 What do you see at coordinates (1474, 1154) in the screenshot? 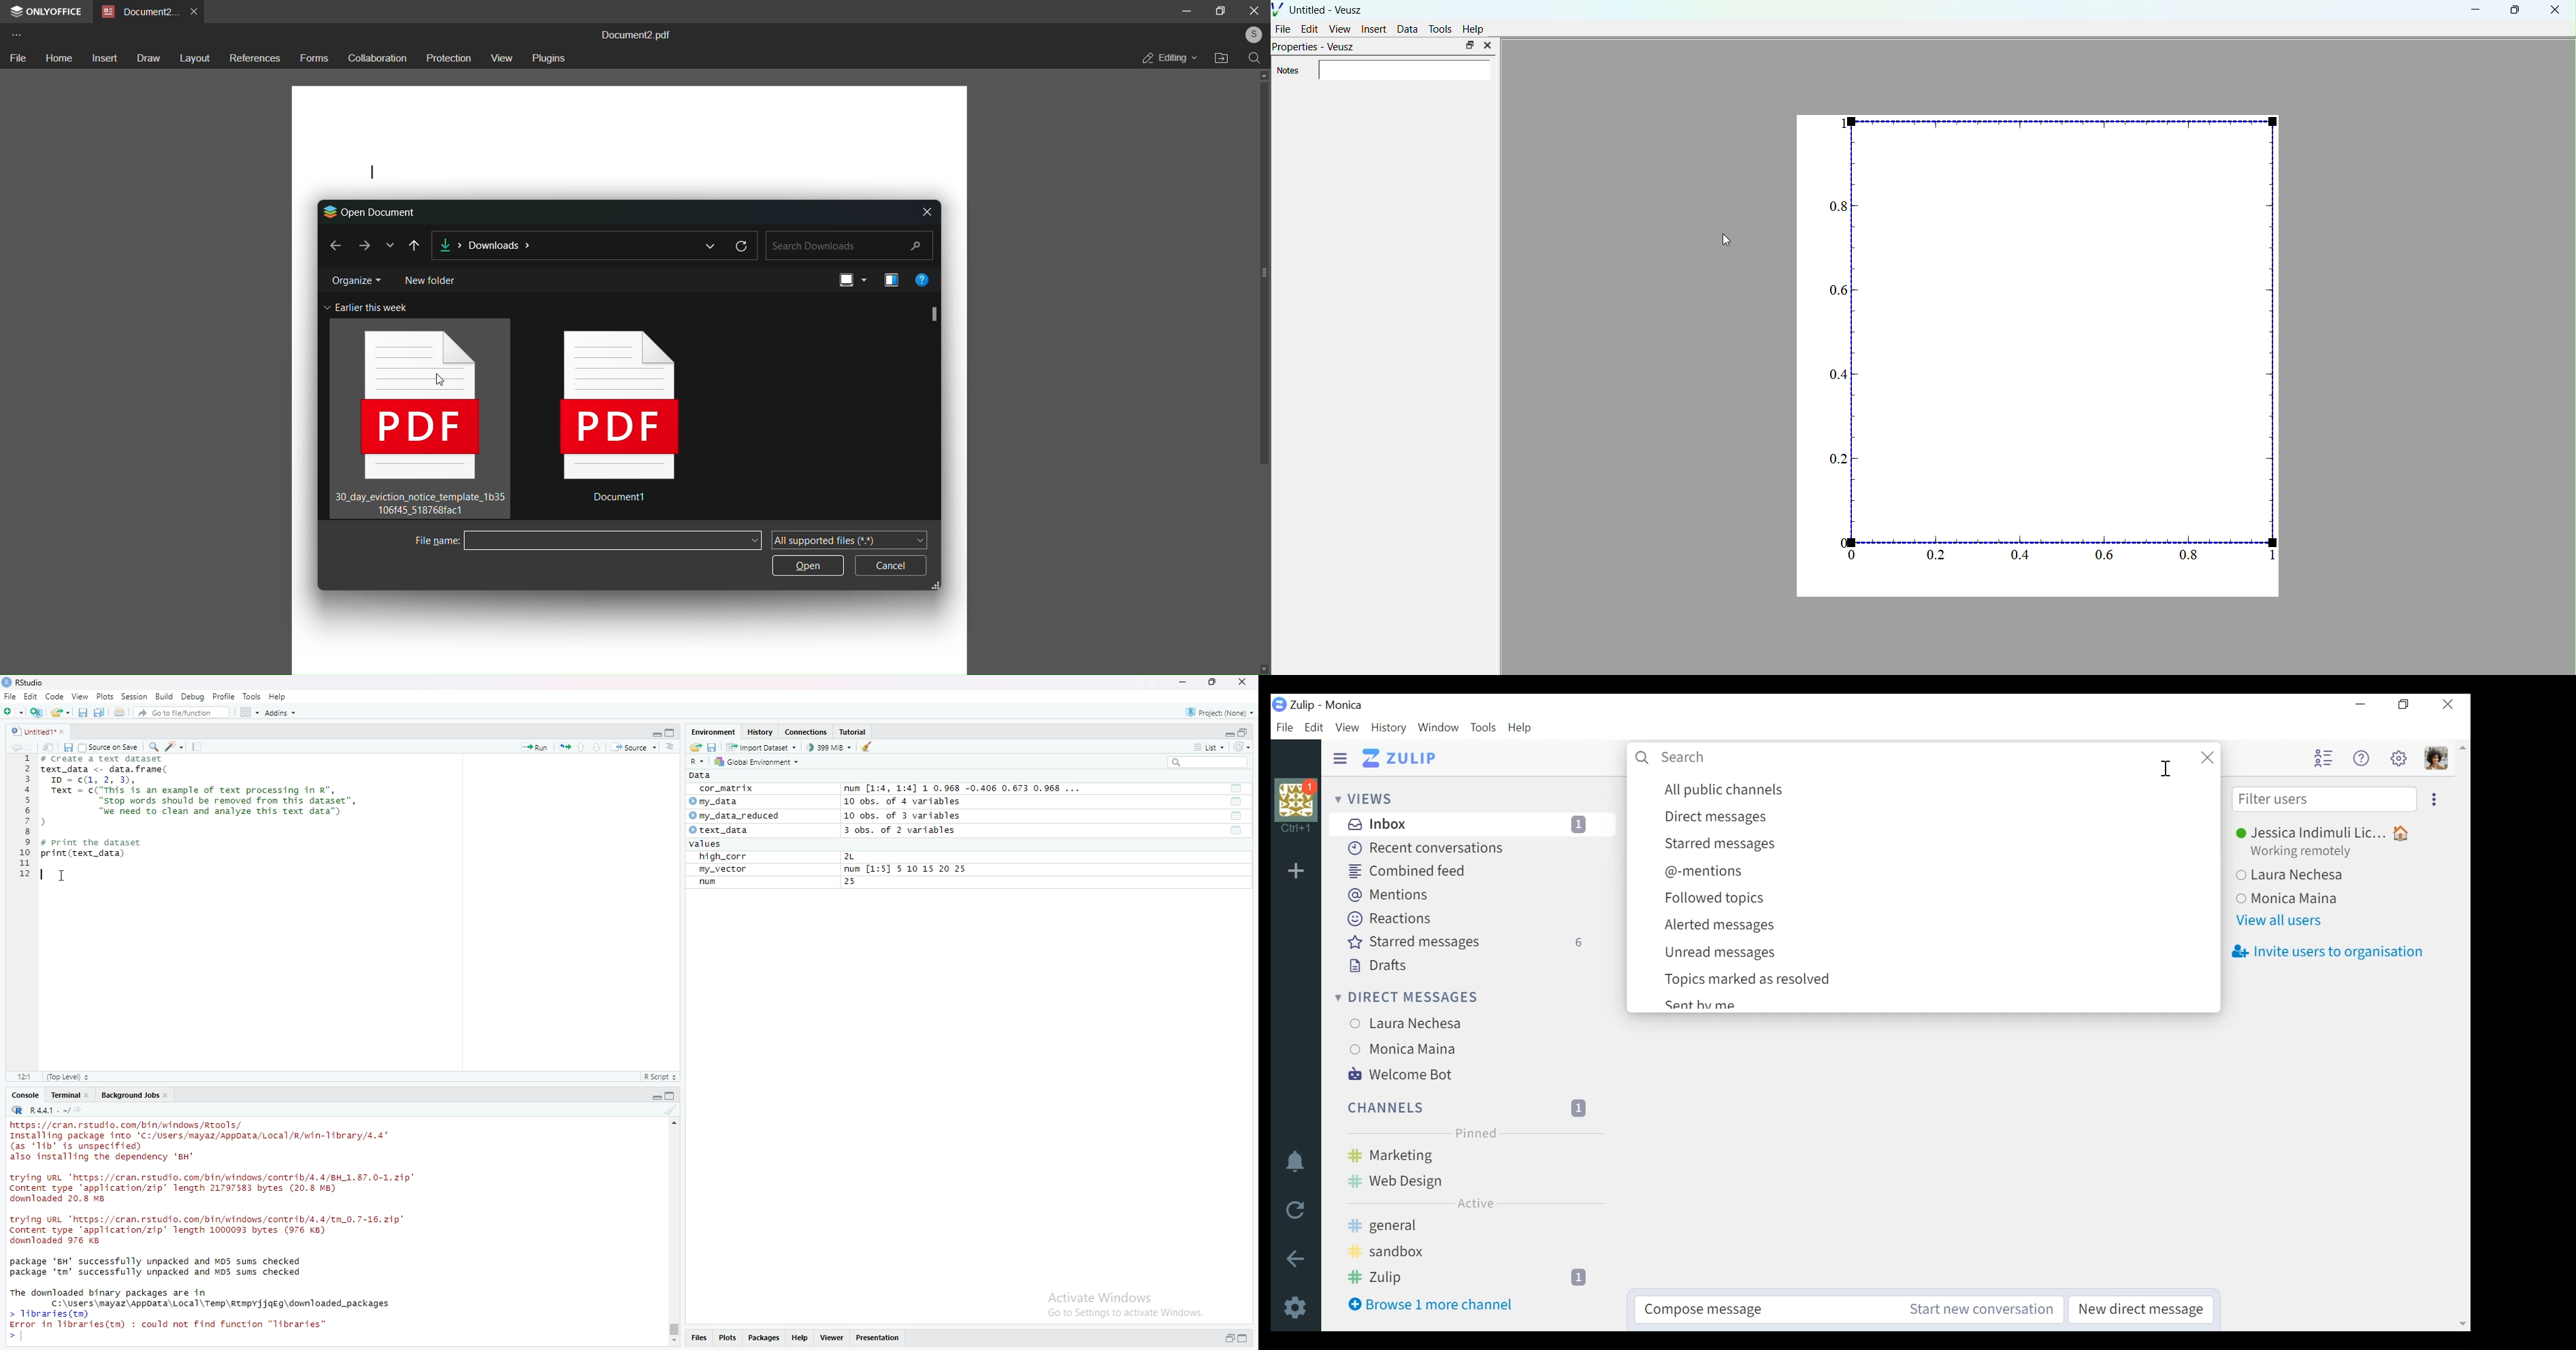
I see `Marketing` at bounding box center [1474, 1154].